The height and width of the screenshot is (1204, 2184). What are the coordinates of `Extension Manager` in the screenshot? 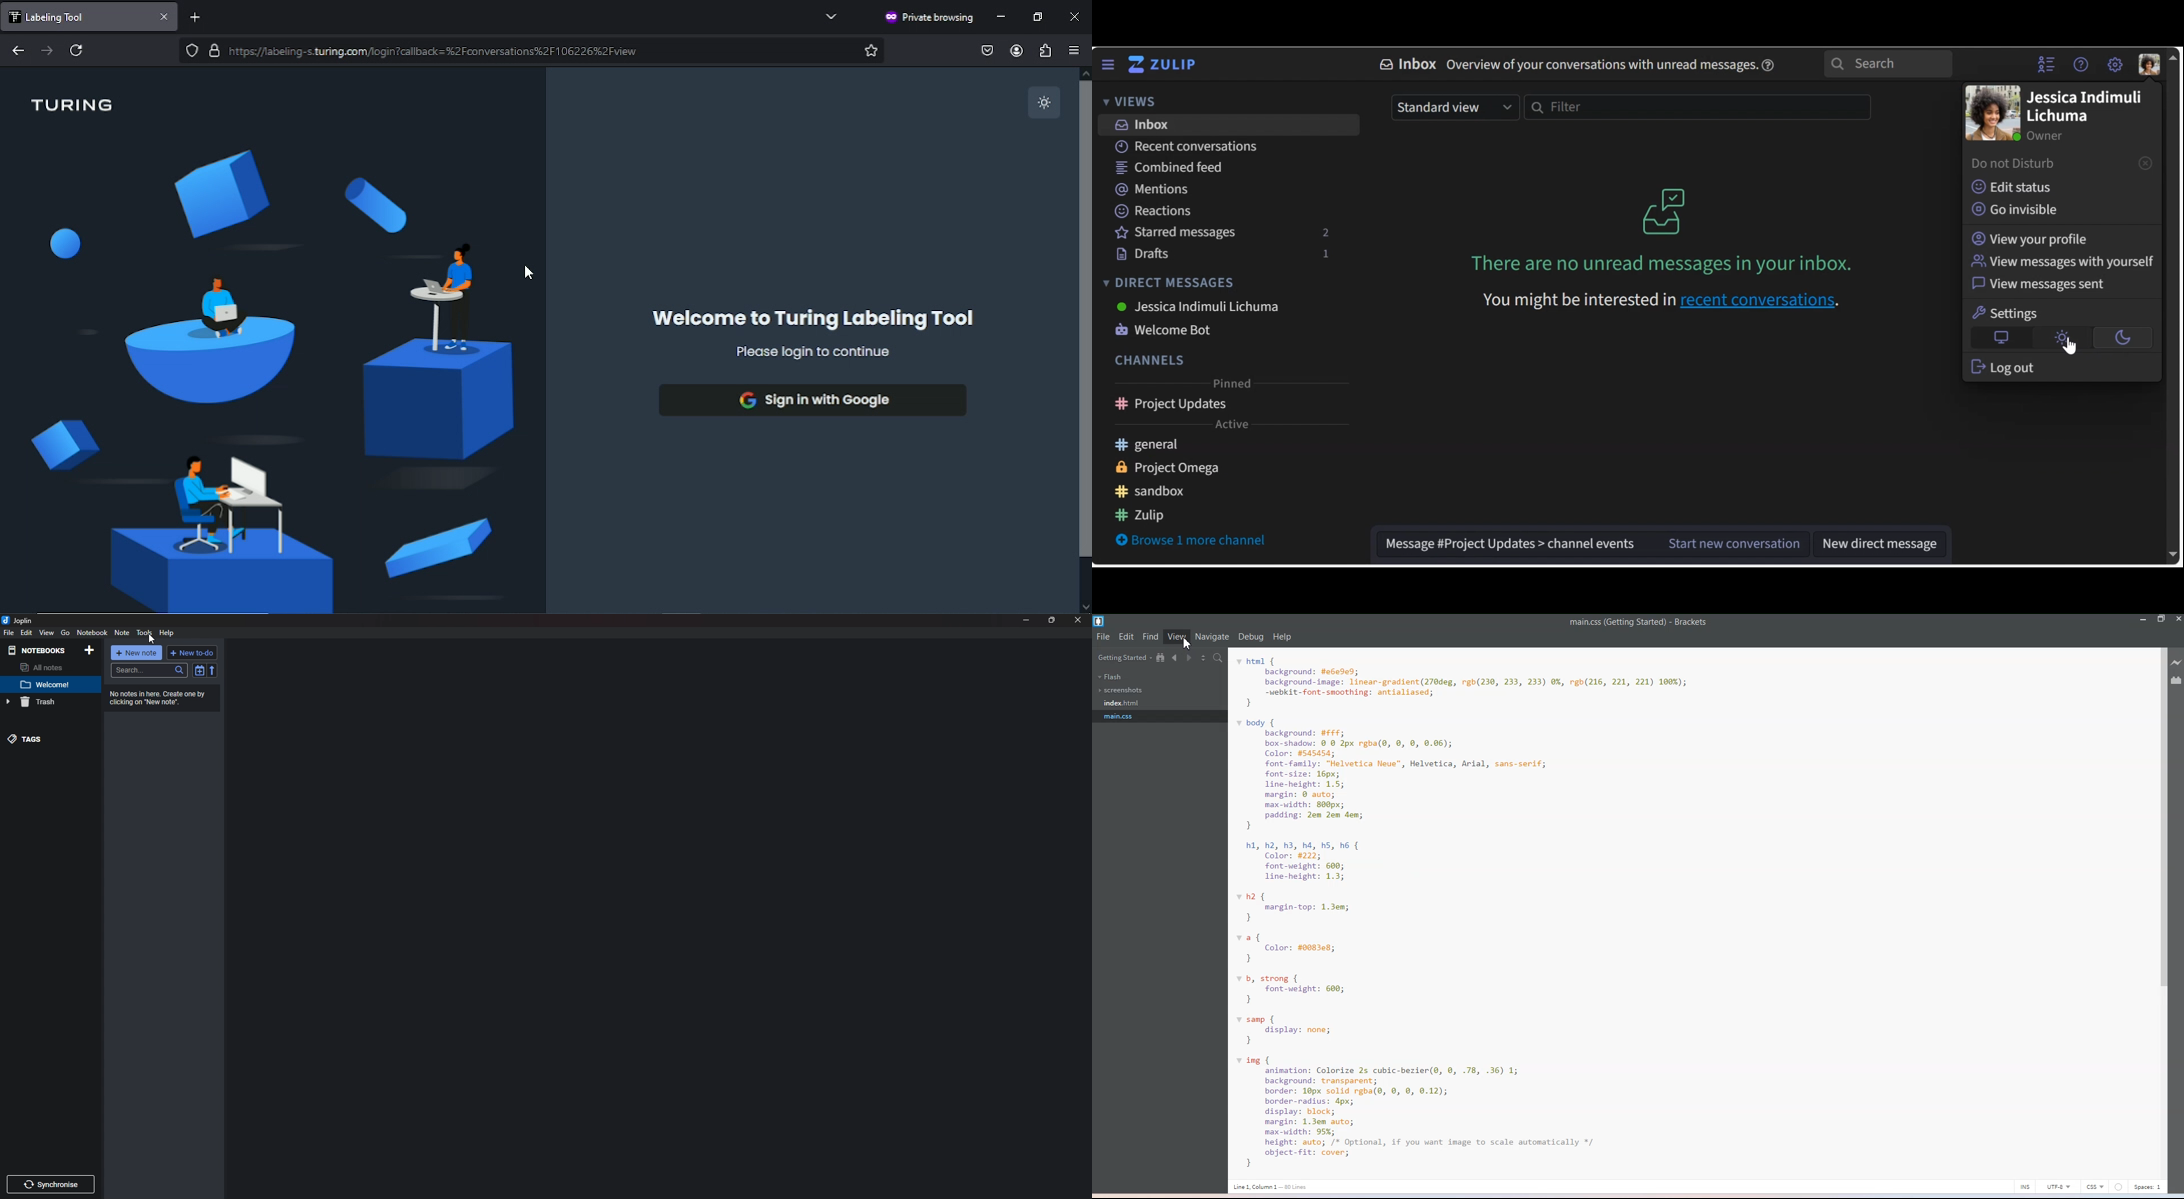 It's located at (2177, 680).